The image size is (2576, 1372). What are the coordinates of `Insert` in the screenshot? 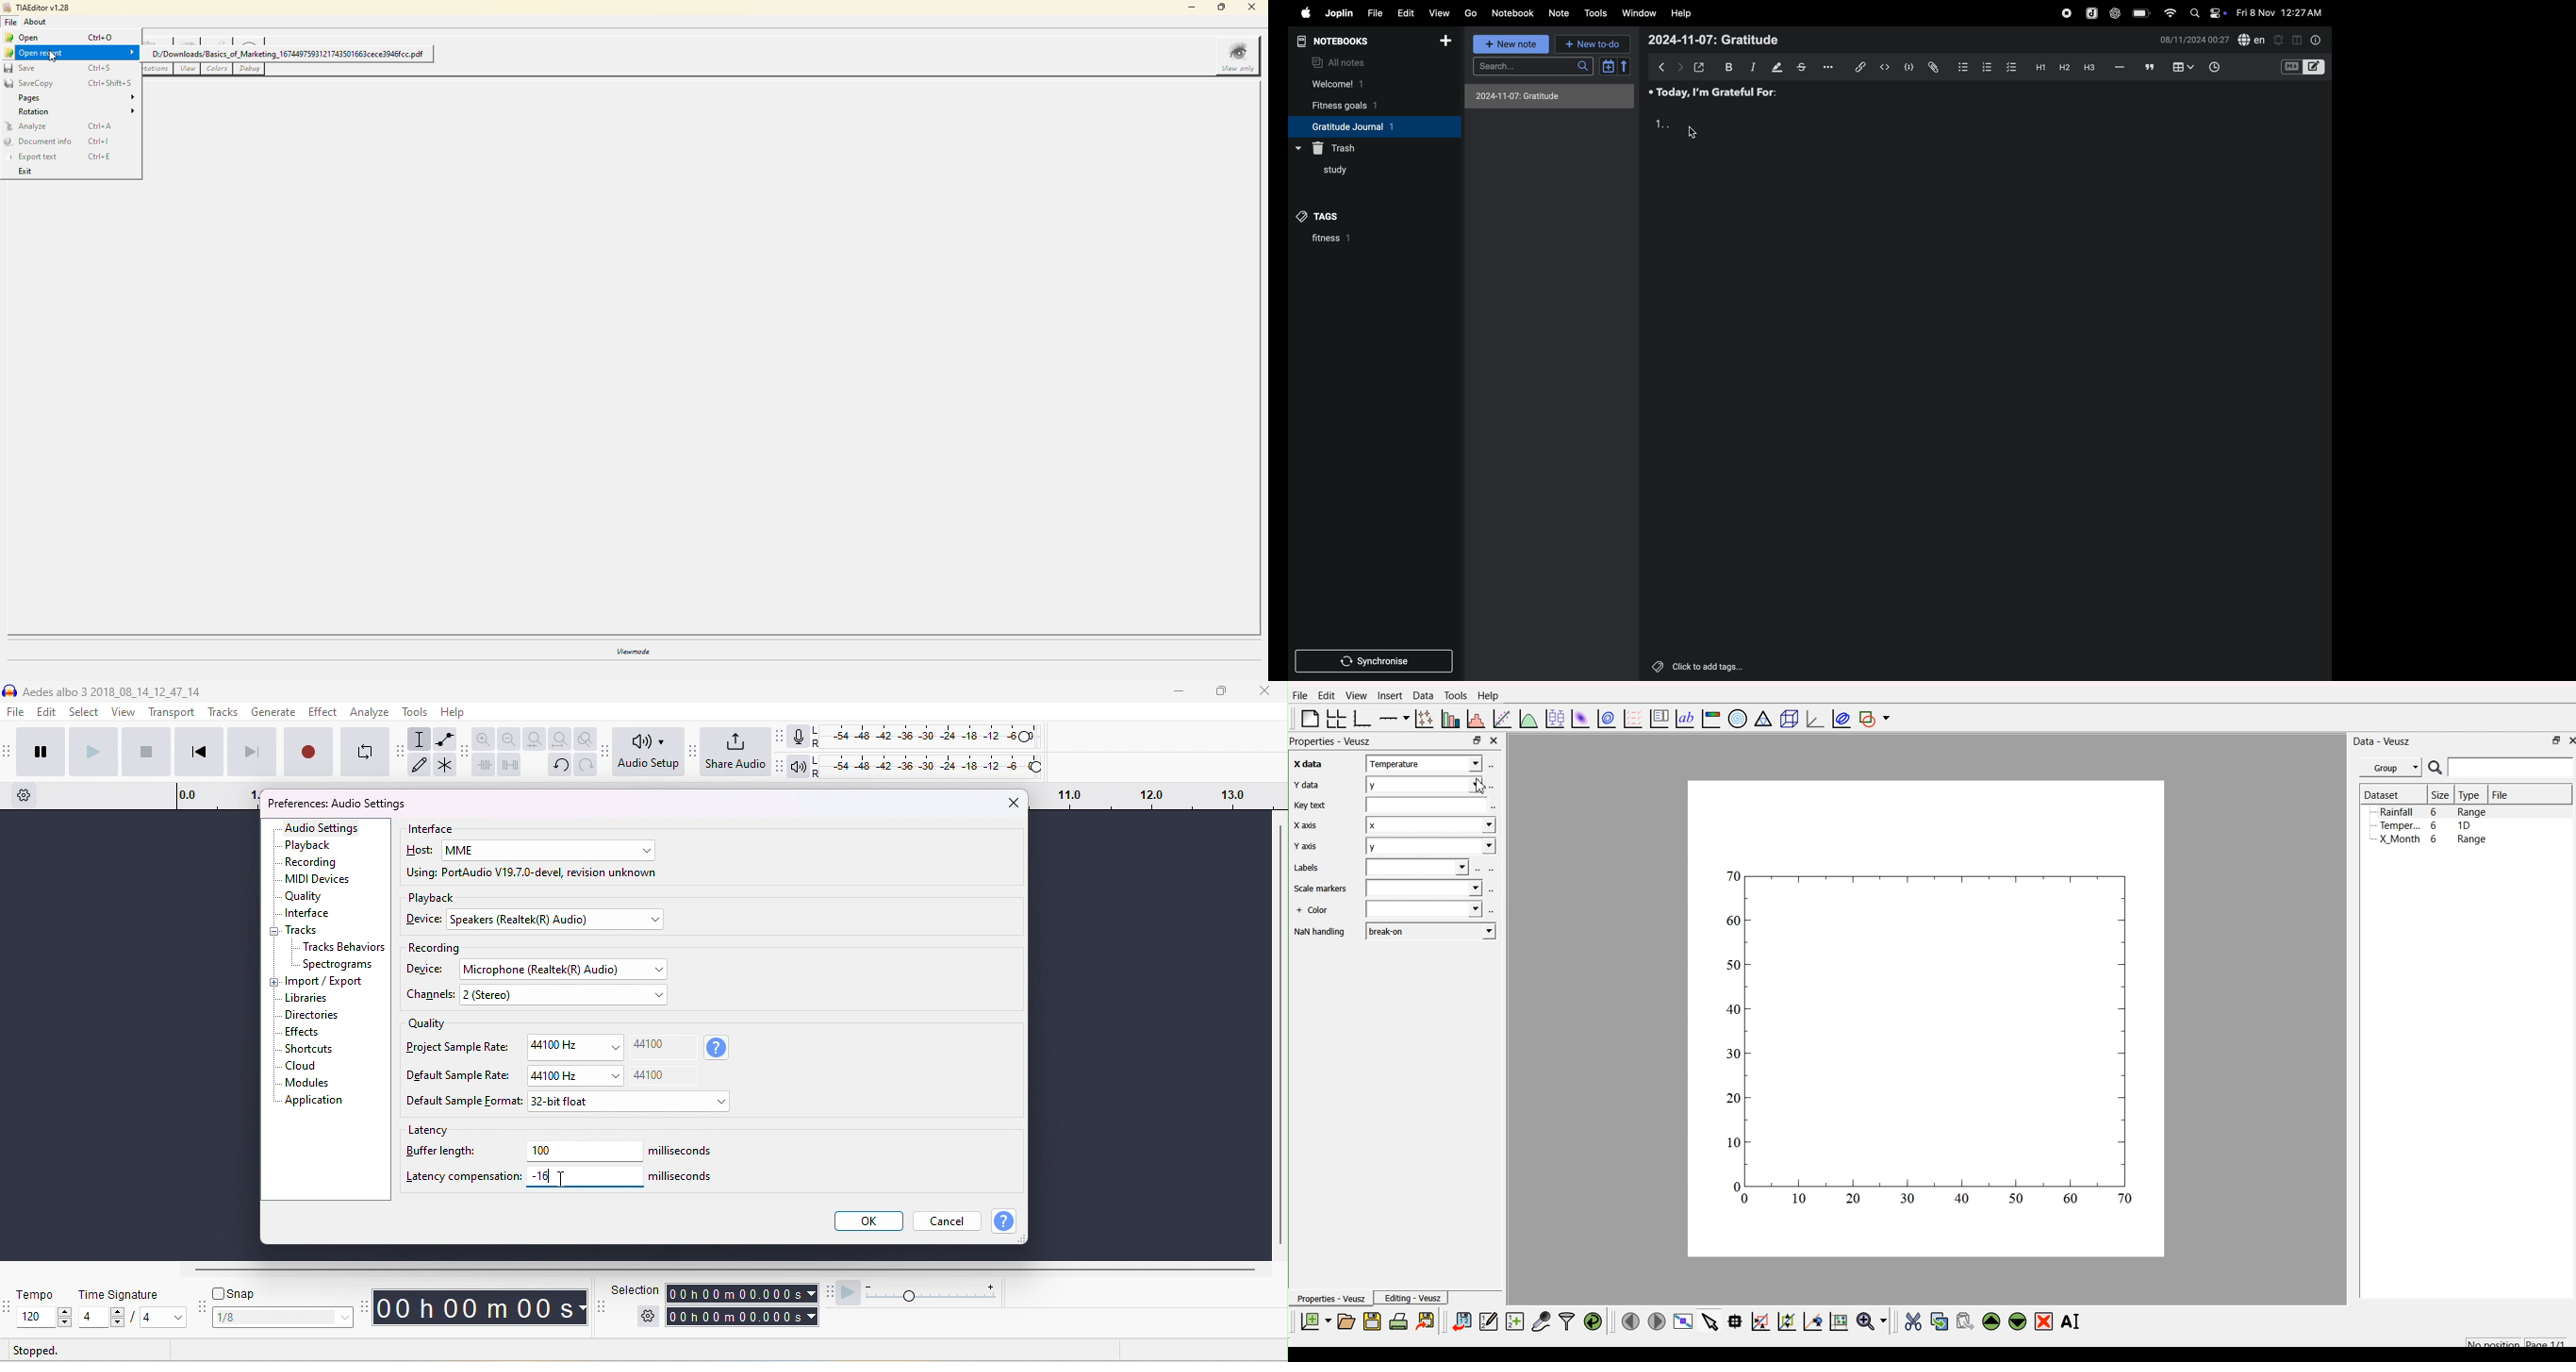 It's located at (1389, 696).